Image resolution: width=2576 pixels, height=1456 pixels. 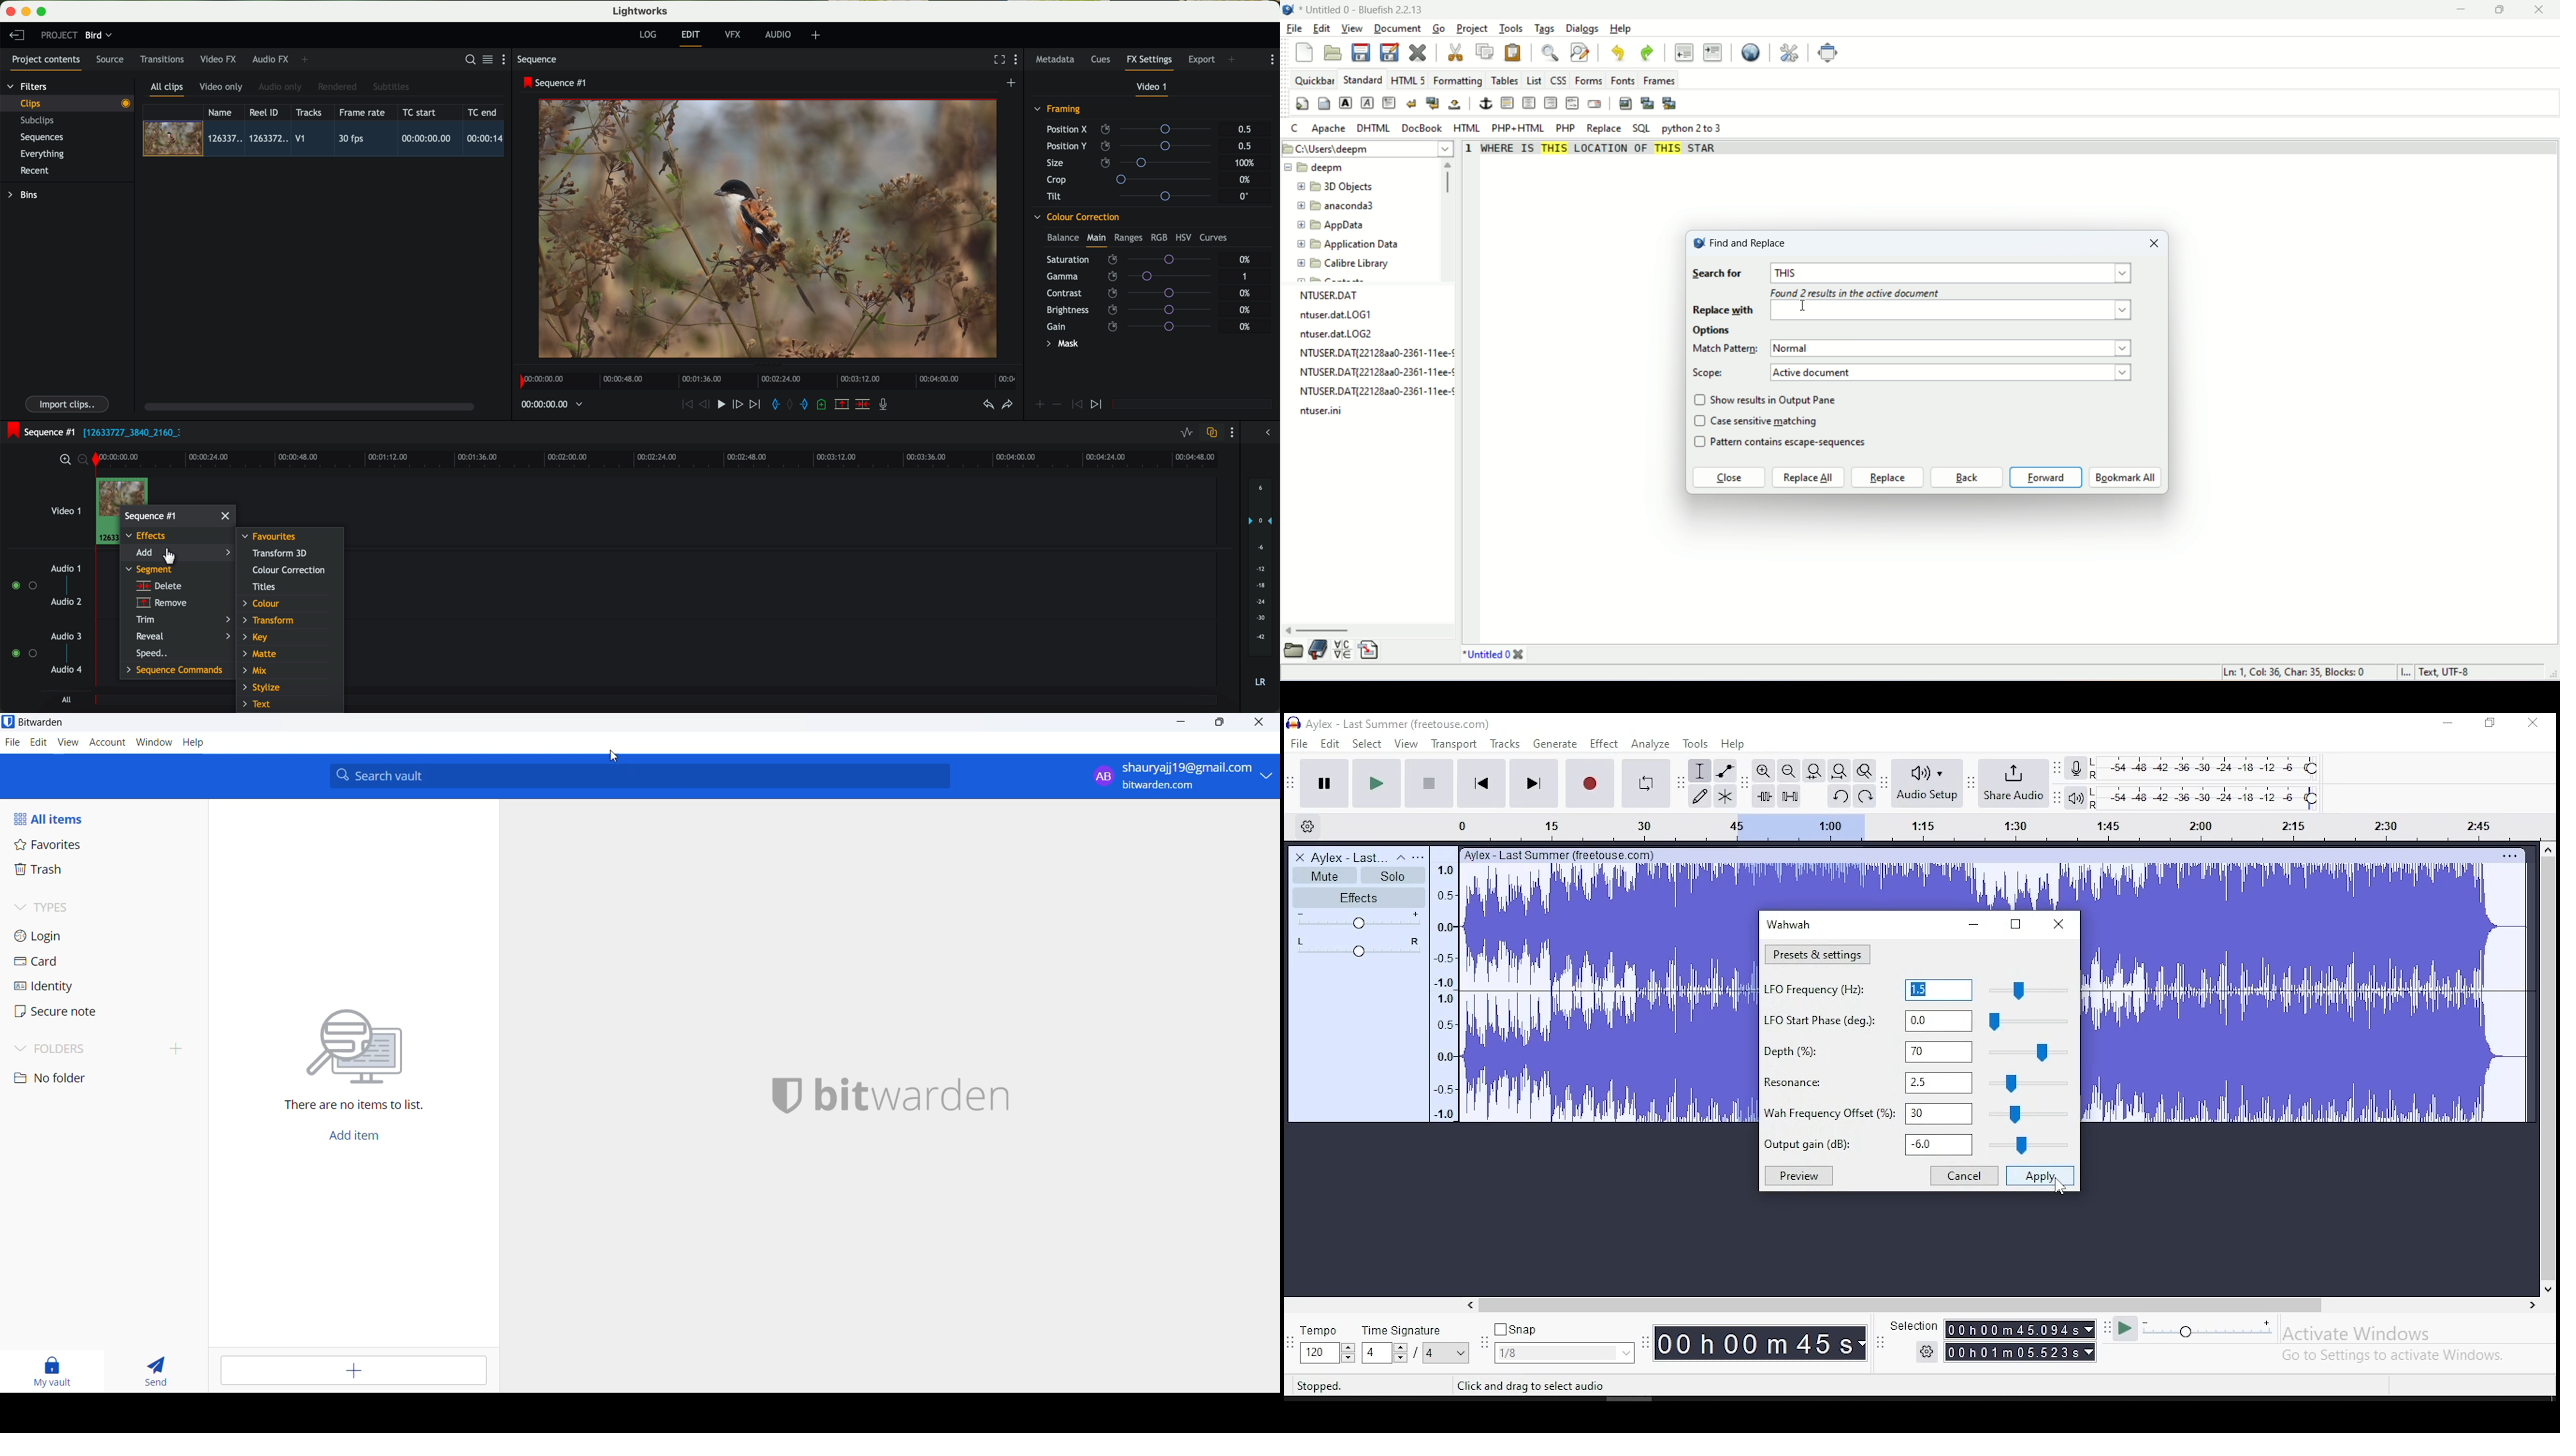 What do you see at coordinates (23, 653) in the screenshot?
I see `enable audio` at bounding box center [23, 653].